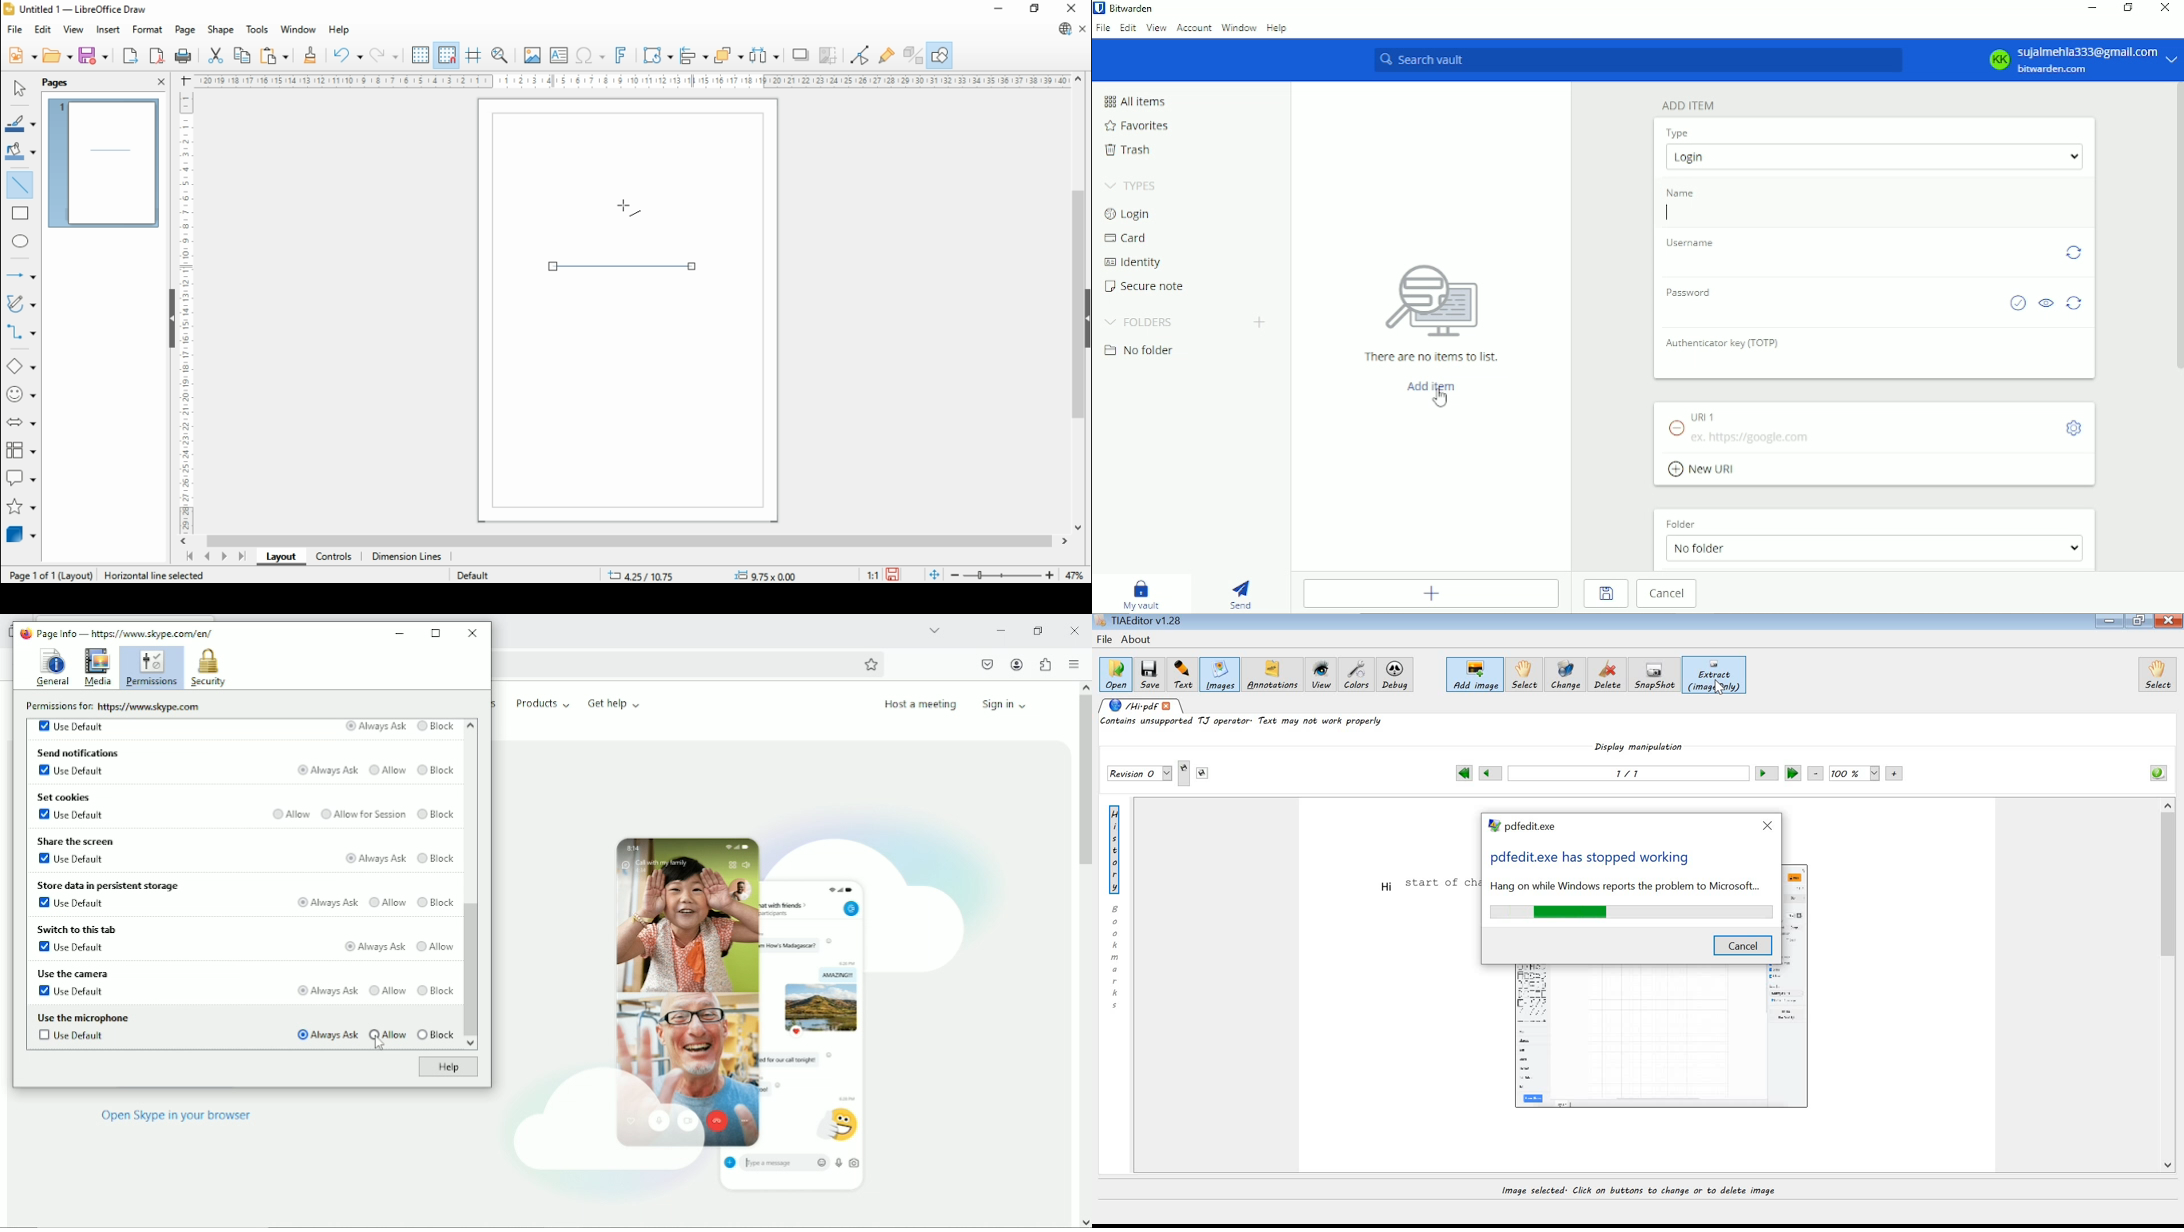 This screenshot has width=2184, height=1232. What do you see at coordinates (1075, 630) in the screenshot?
I see `close` at bounding box center [1075, 630].